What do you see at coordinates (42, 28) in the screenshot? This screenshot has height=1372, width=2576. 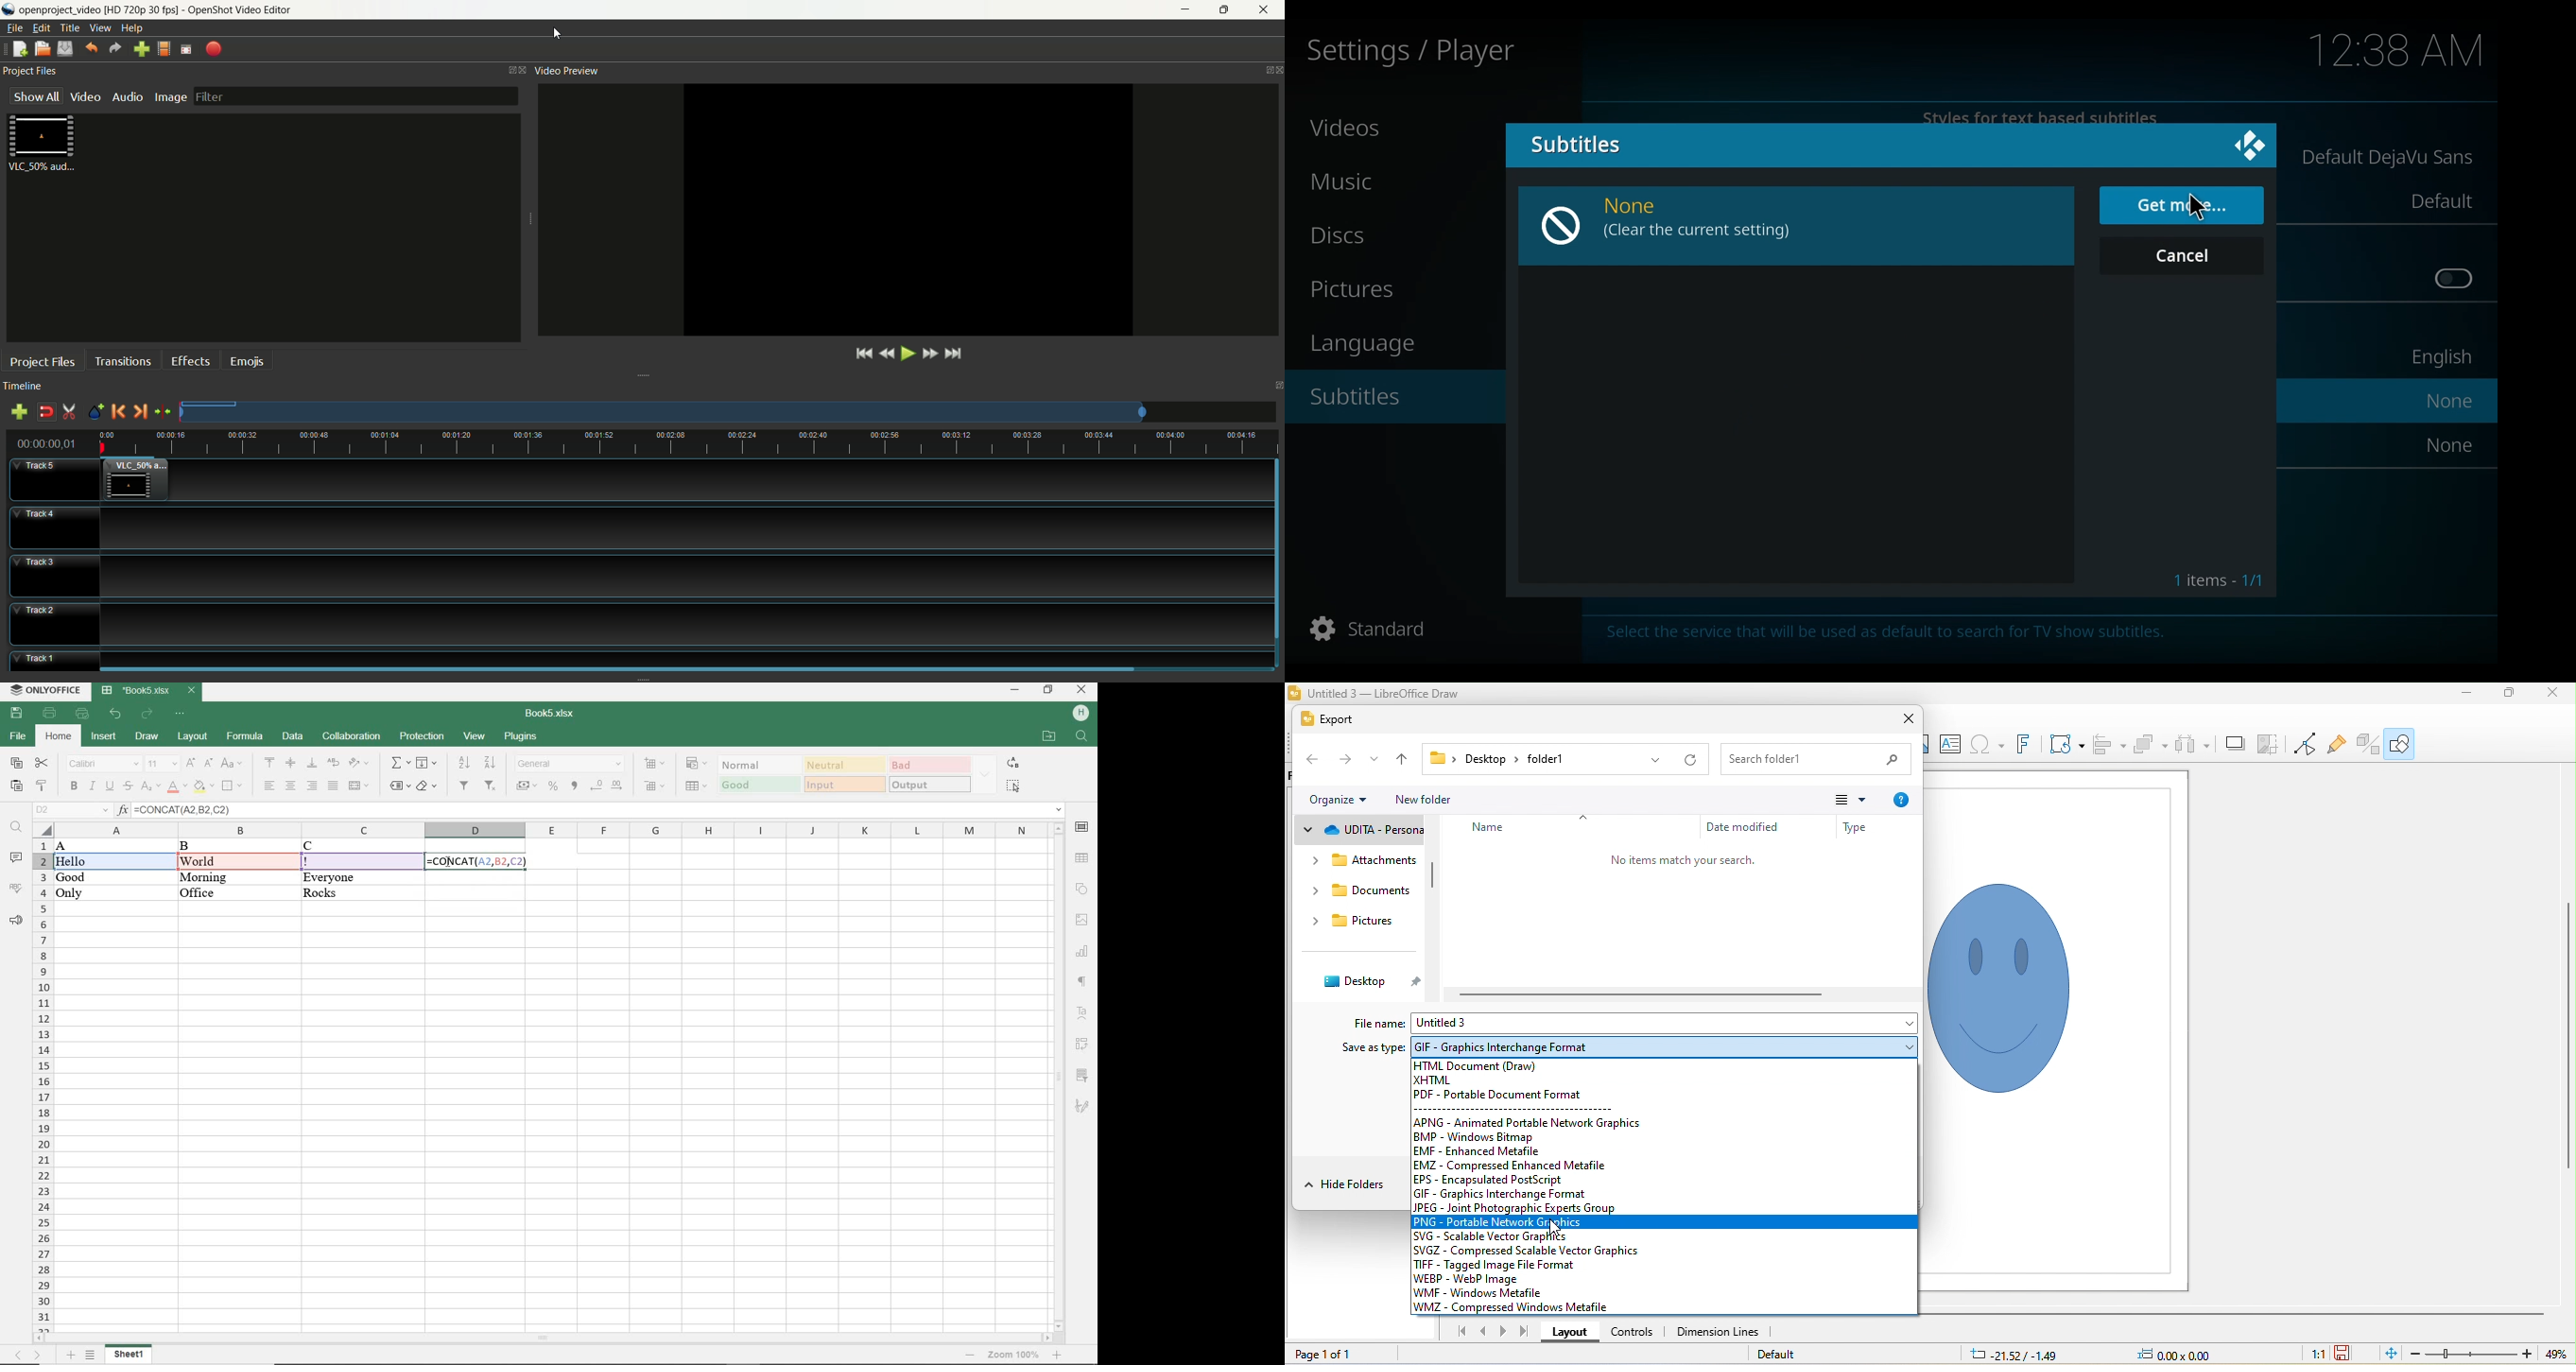 I see `edit` at bounding box center [42, 28].